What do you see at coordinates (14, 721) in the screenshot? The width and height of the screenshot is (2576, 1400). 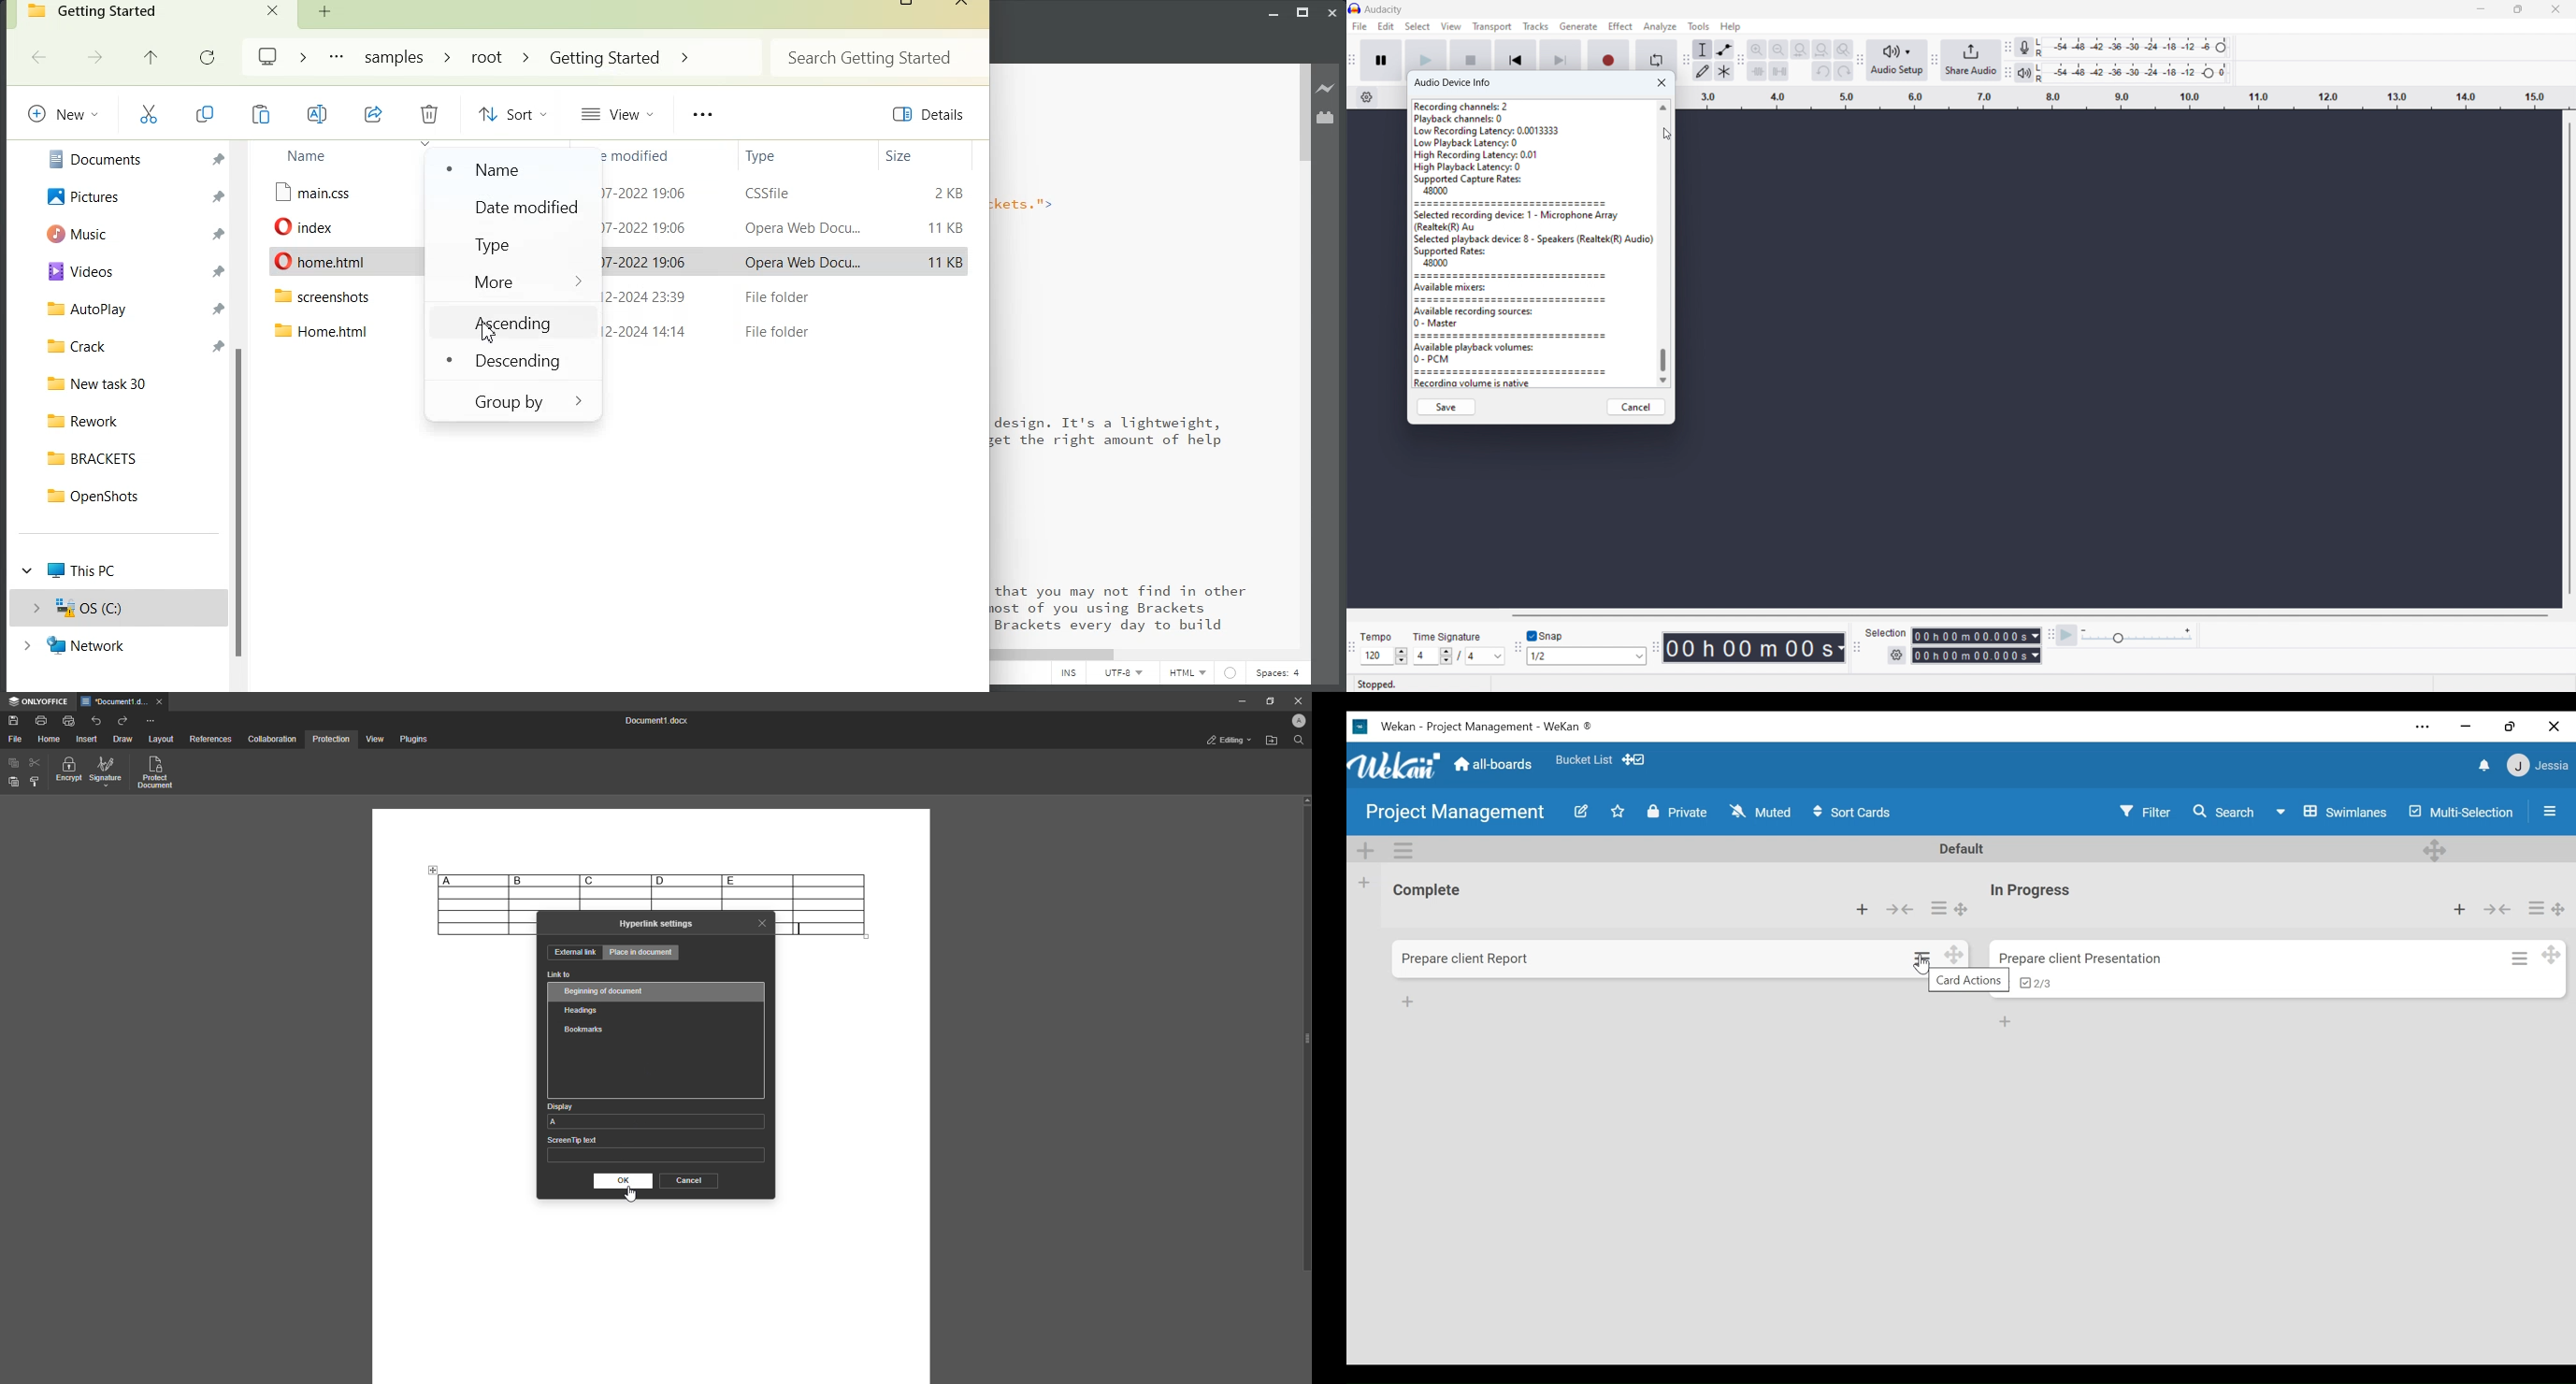 I see `Save` at bounding box center [14, 721].